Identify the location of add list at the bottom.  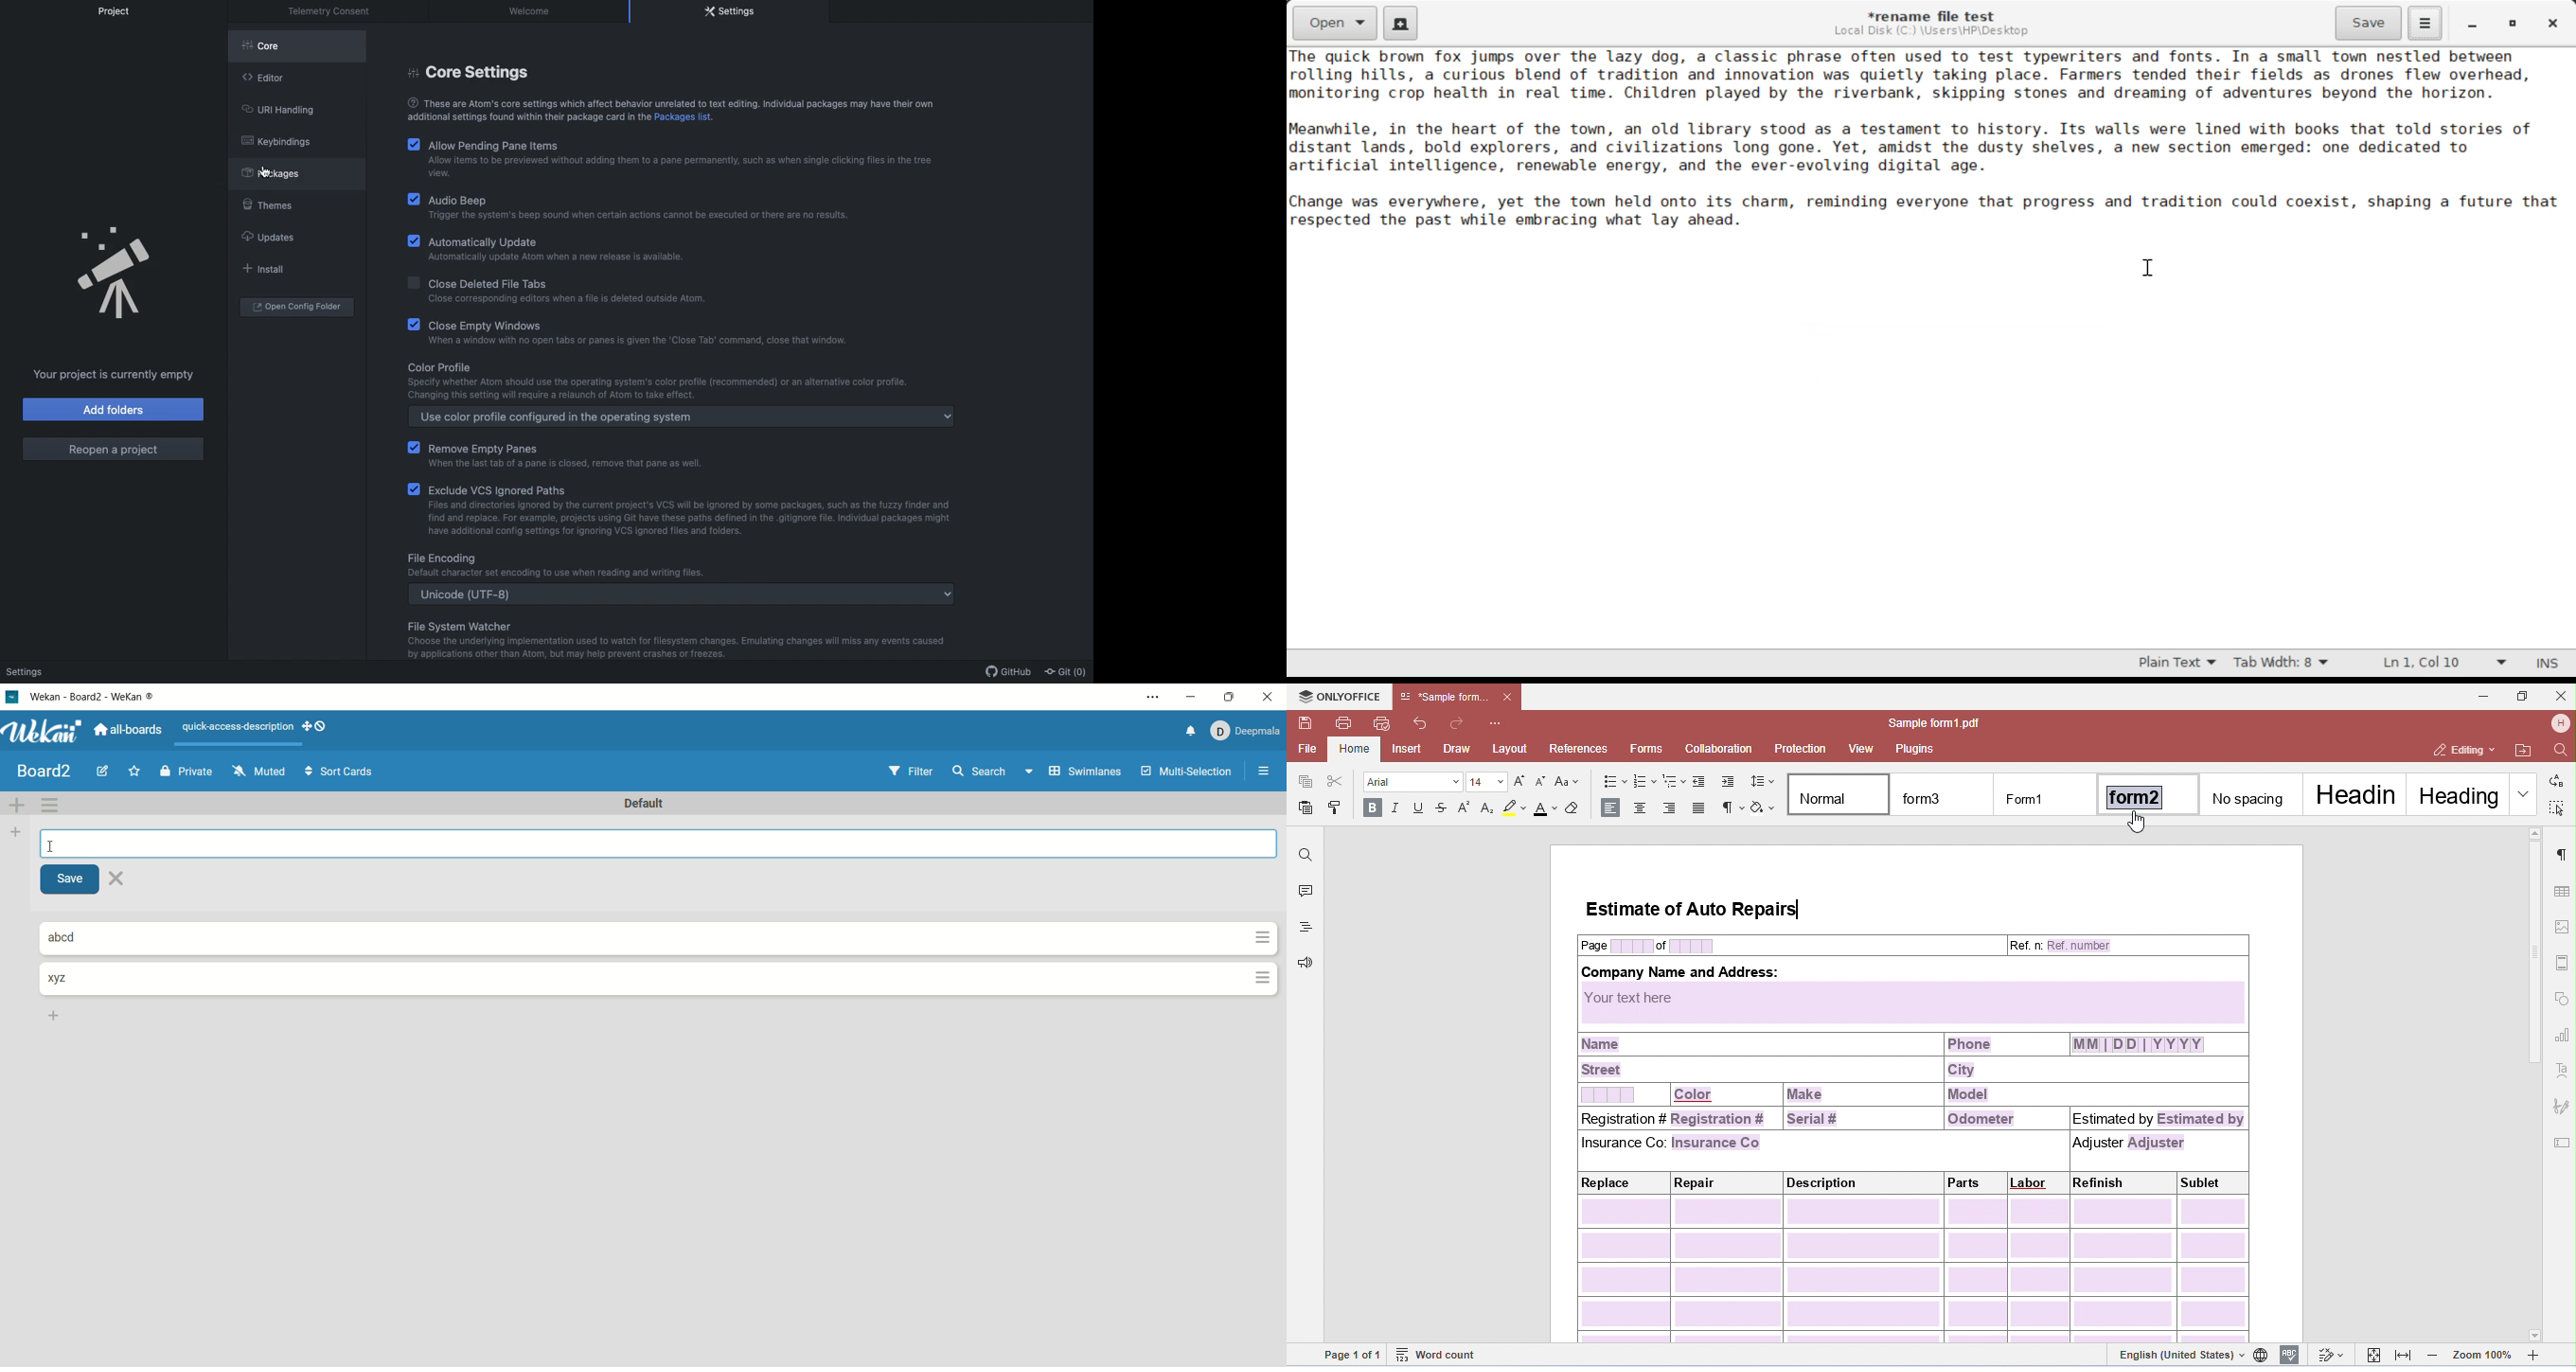
(56, 1016).